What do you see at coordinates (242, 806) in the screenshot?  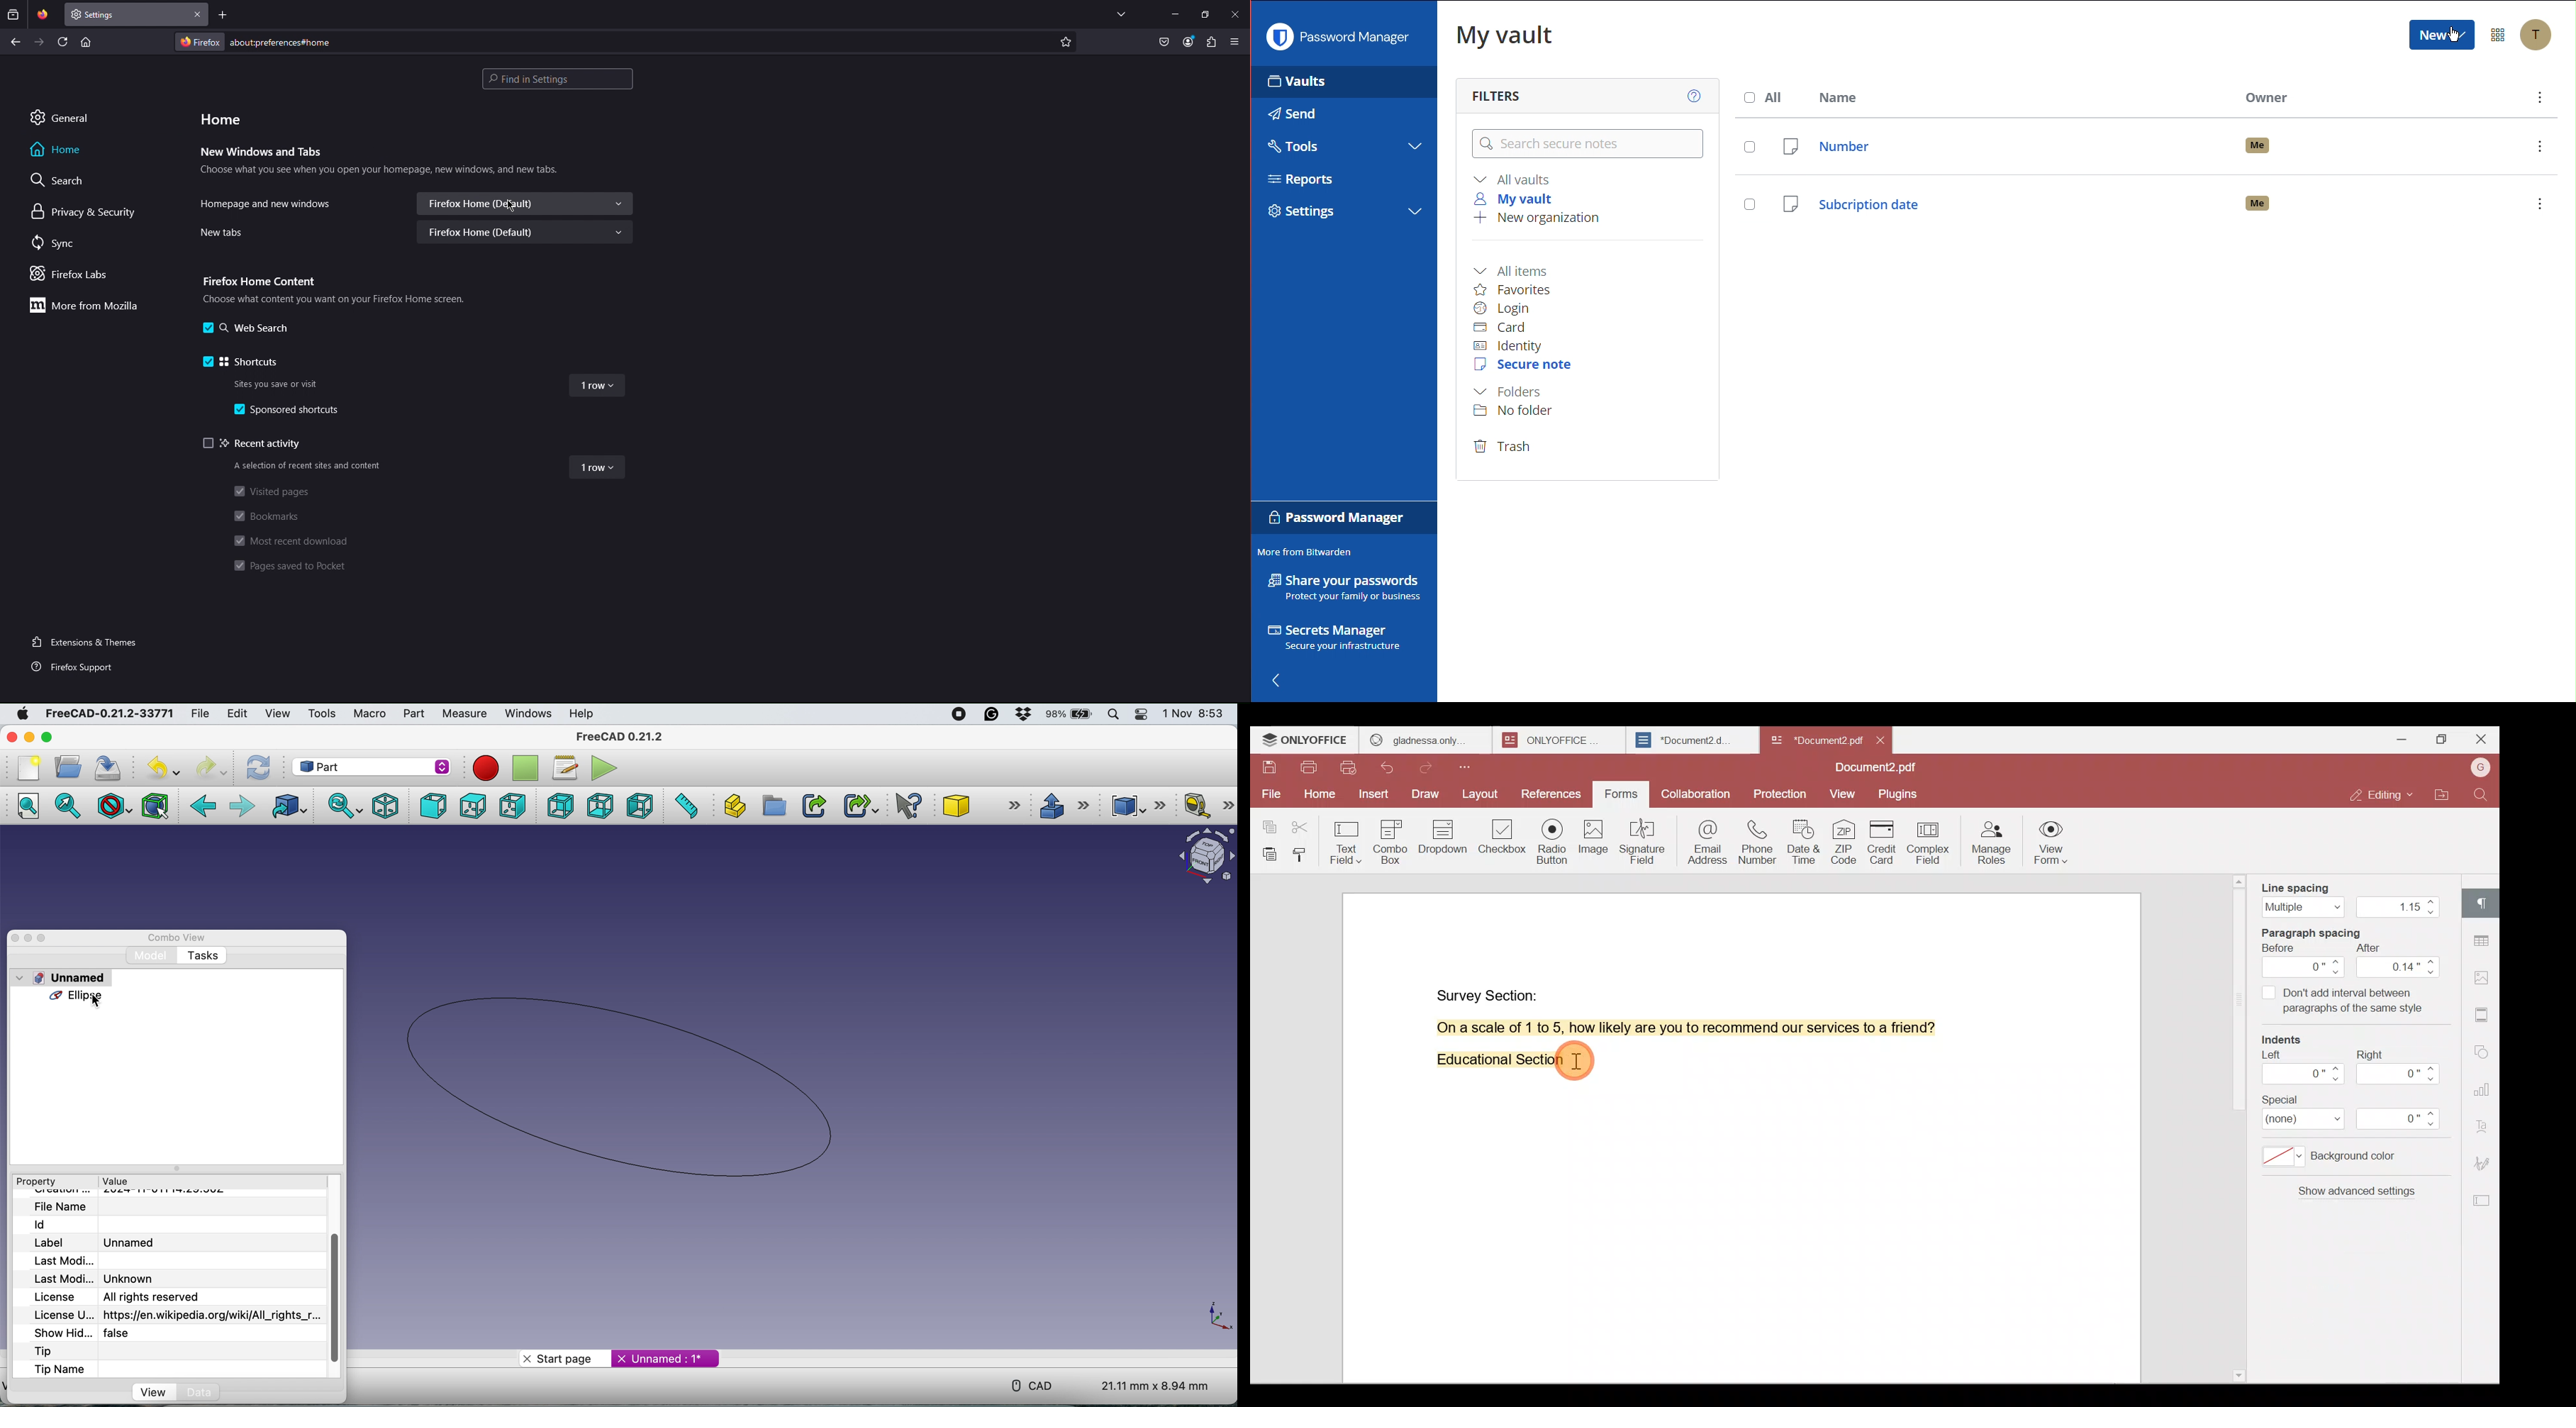 I see `foward` at bounding box center [242, 806].